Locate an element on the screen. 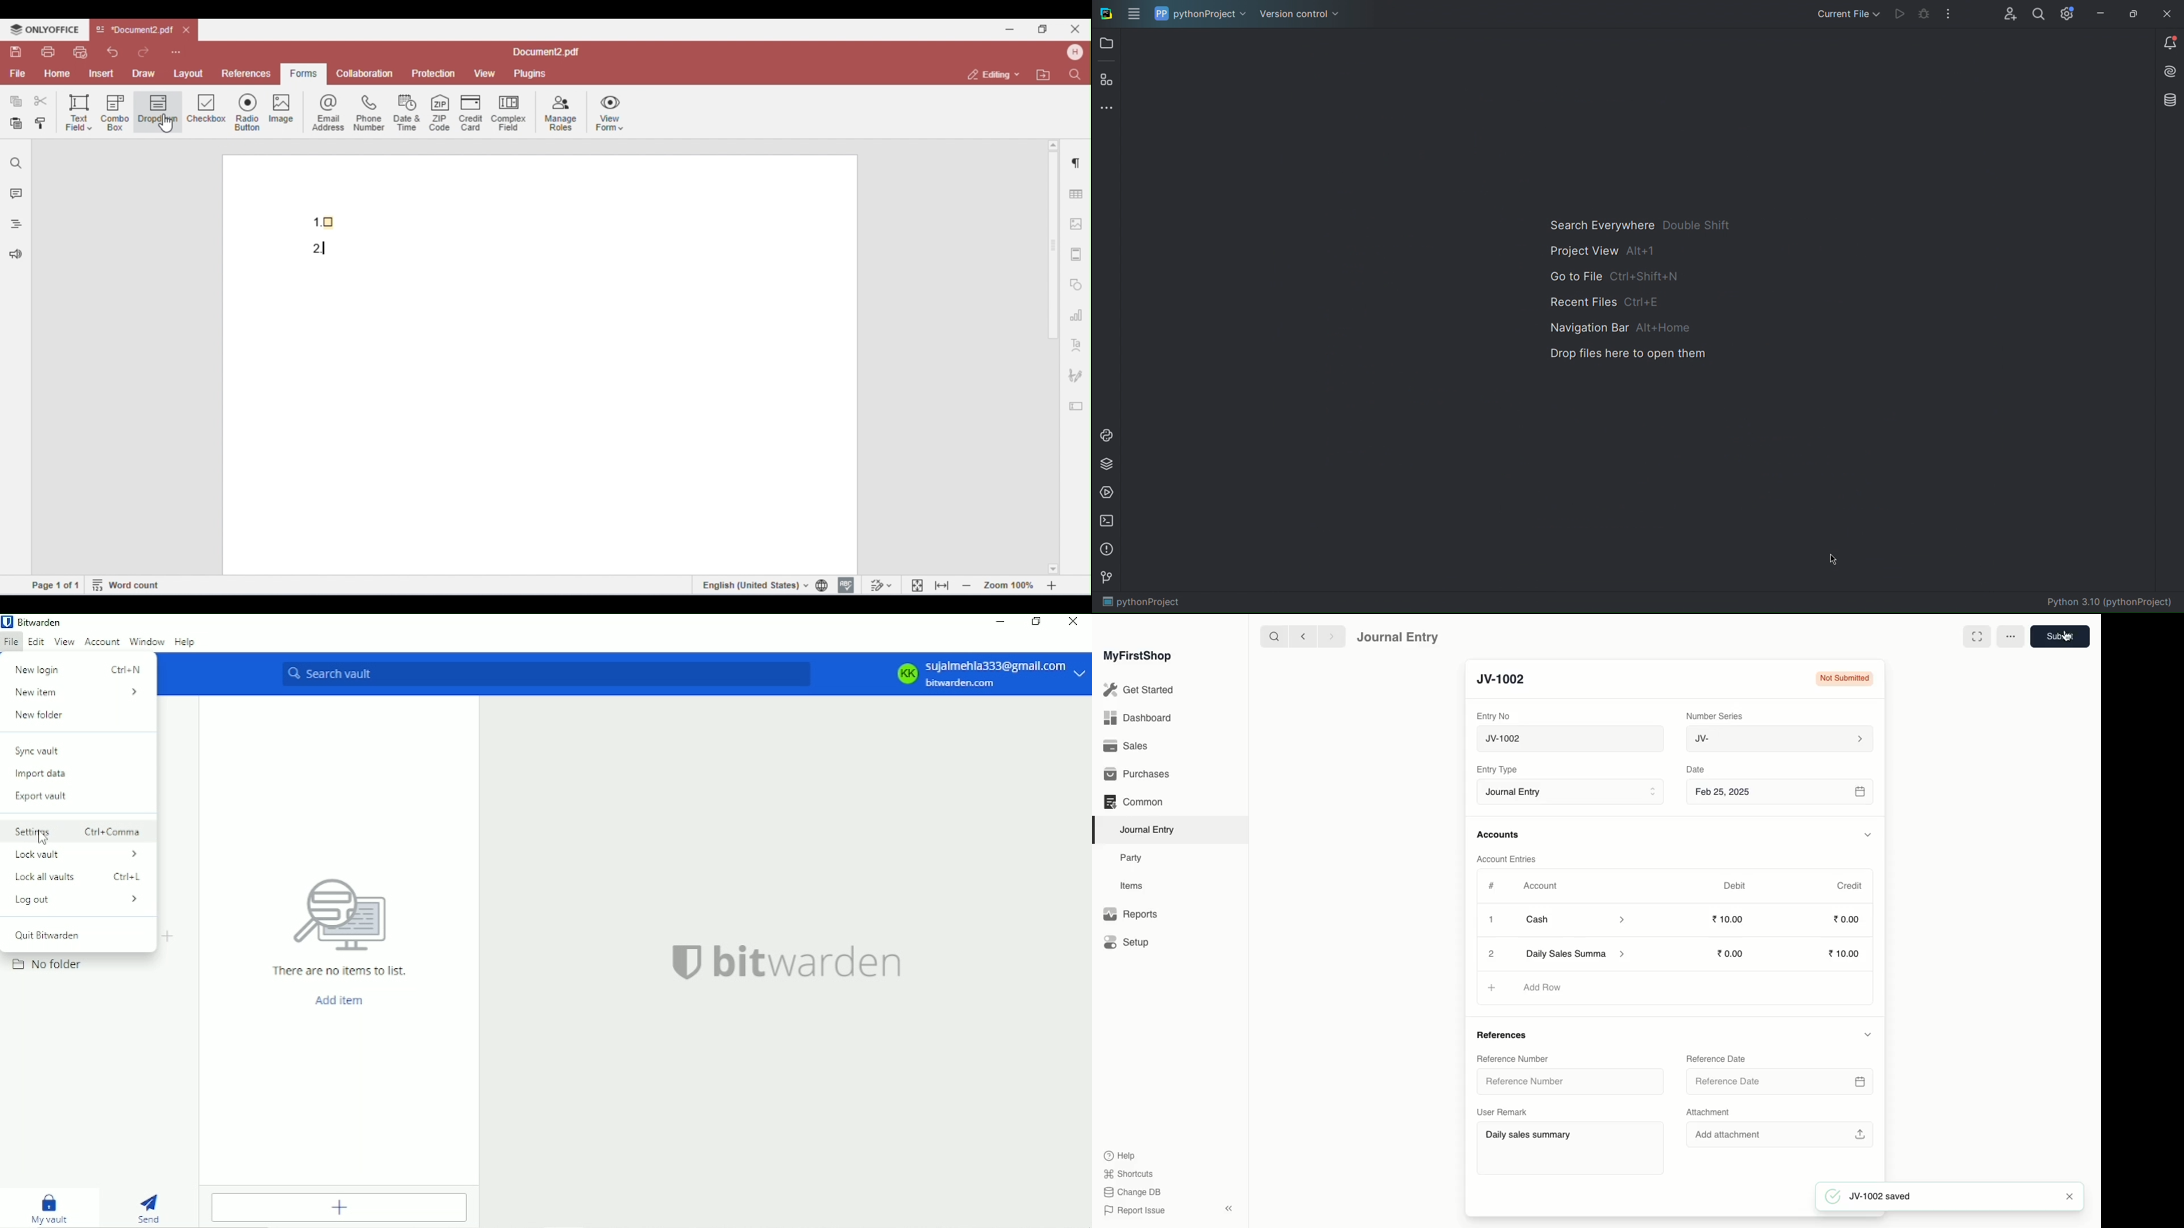  10.00 is located at coordinates (1732, 920).